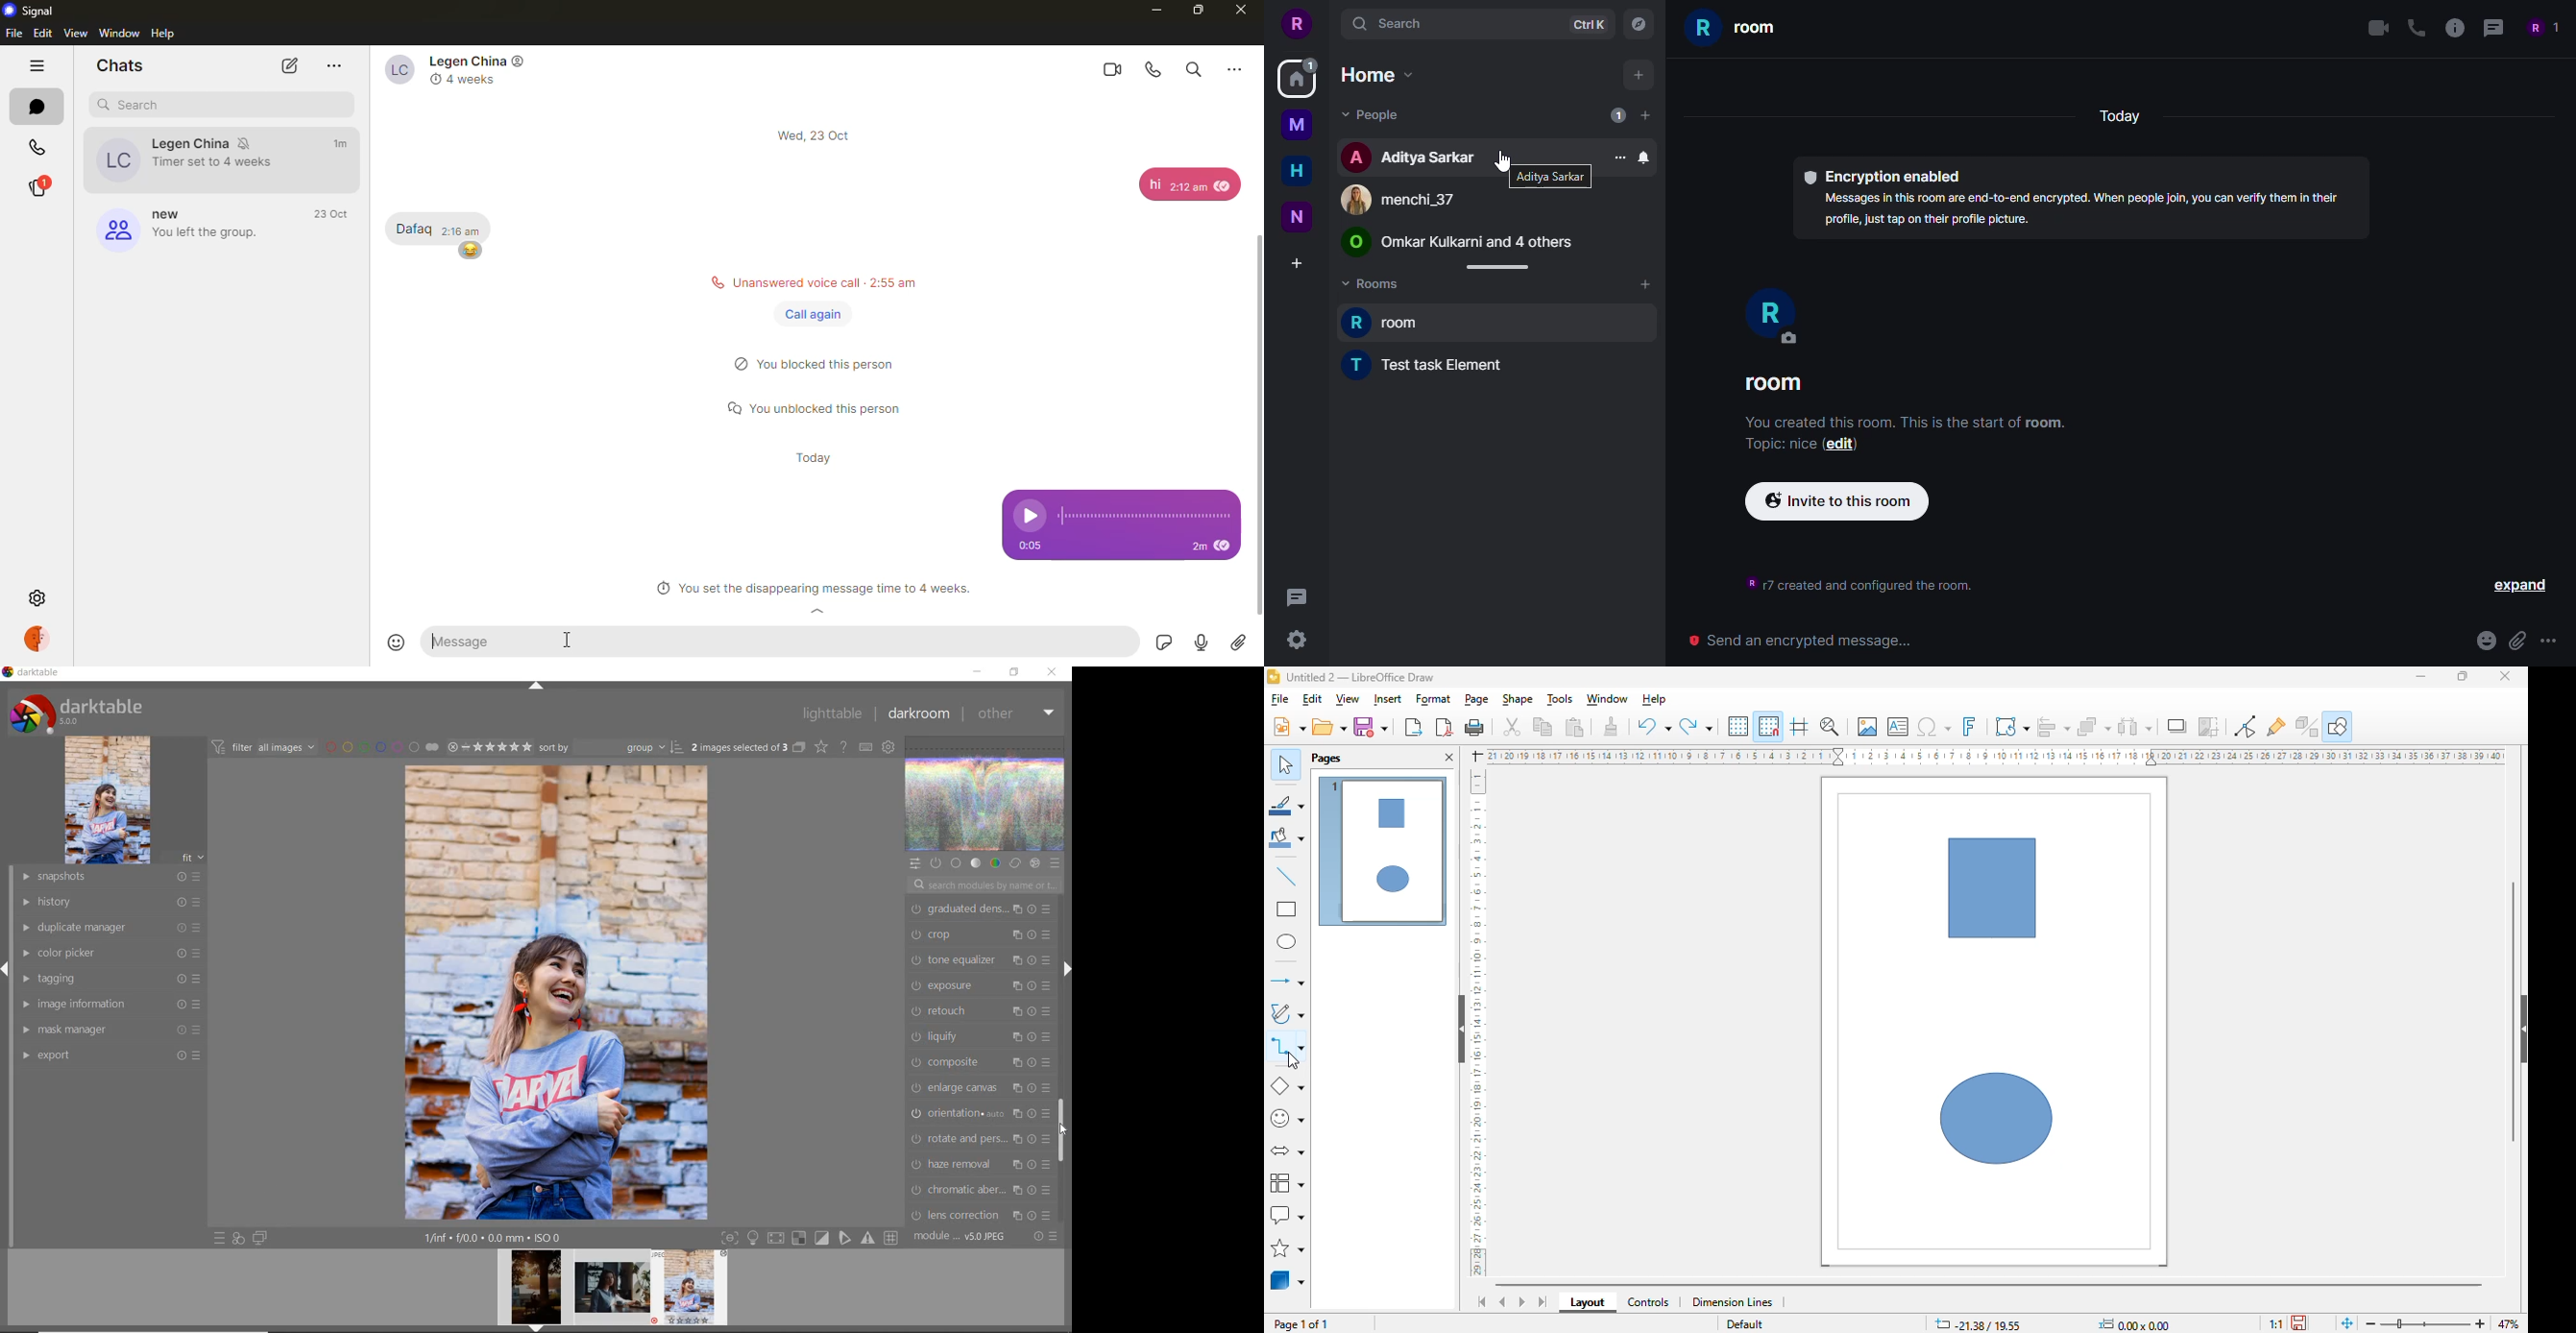 This screenshot has width=2576, height=1344. I want to click on tone equalizer, so click(980, 962).